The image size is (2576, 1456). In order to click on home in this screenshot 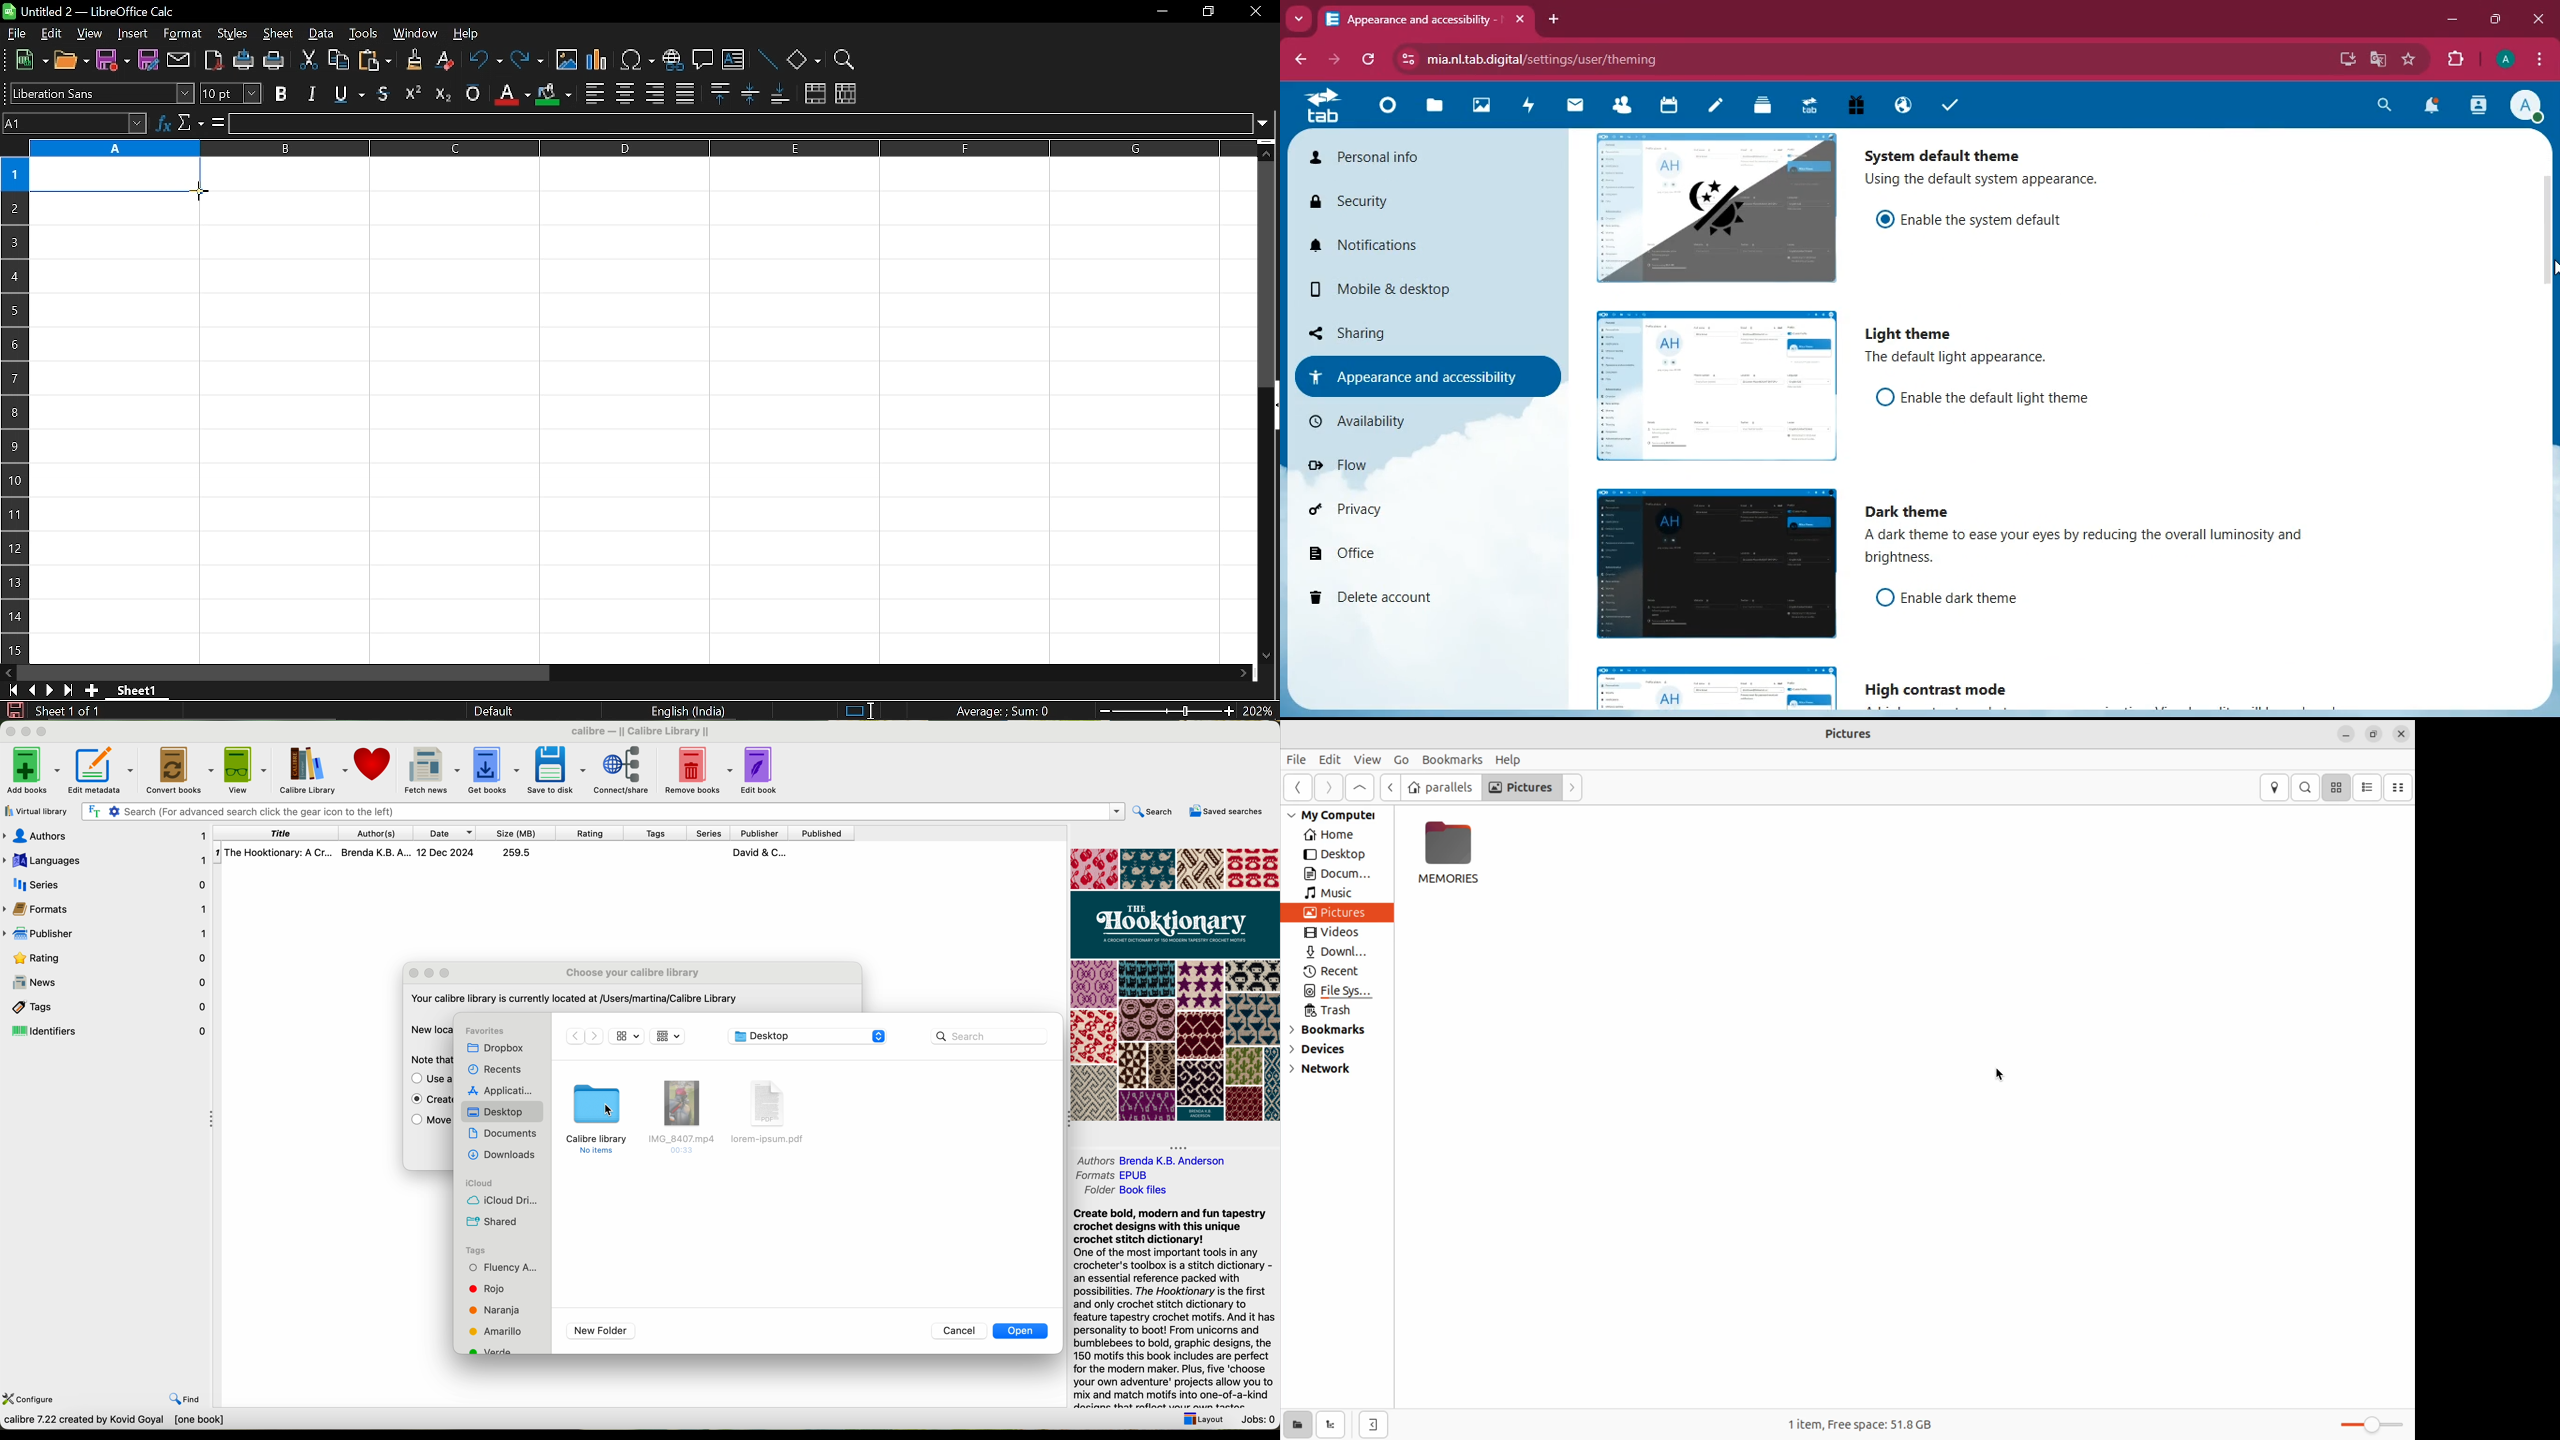, I will do `click(1387, 111)`.